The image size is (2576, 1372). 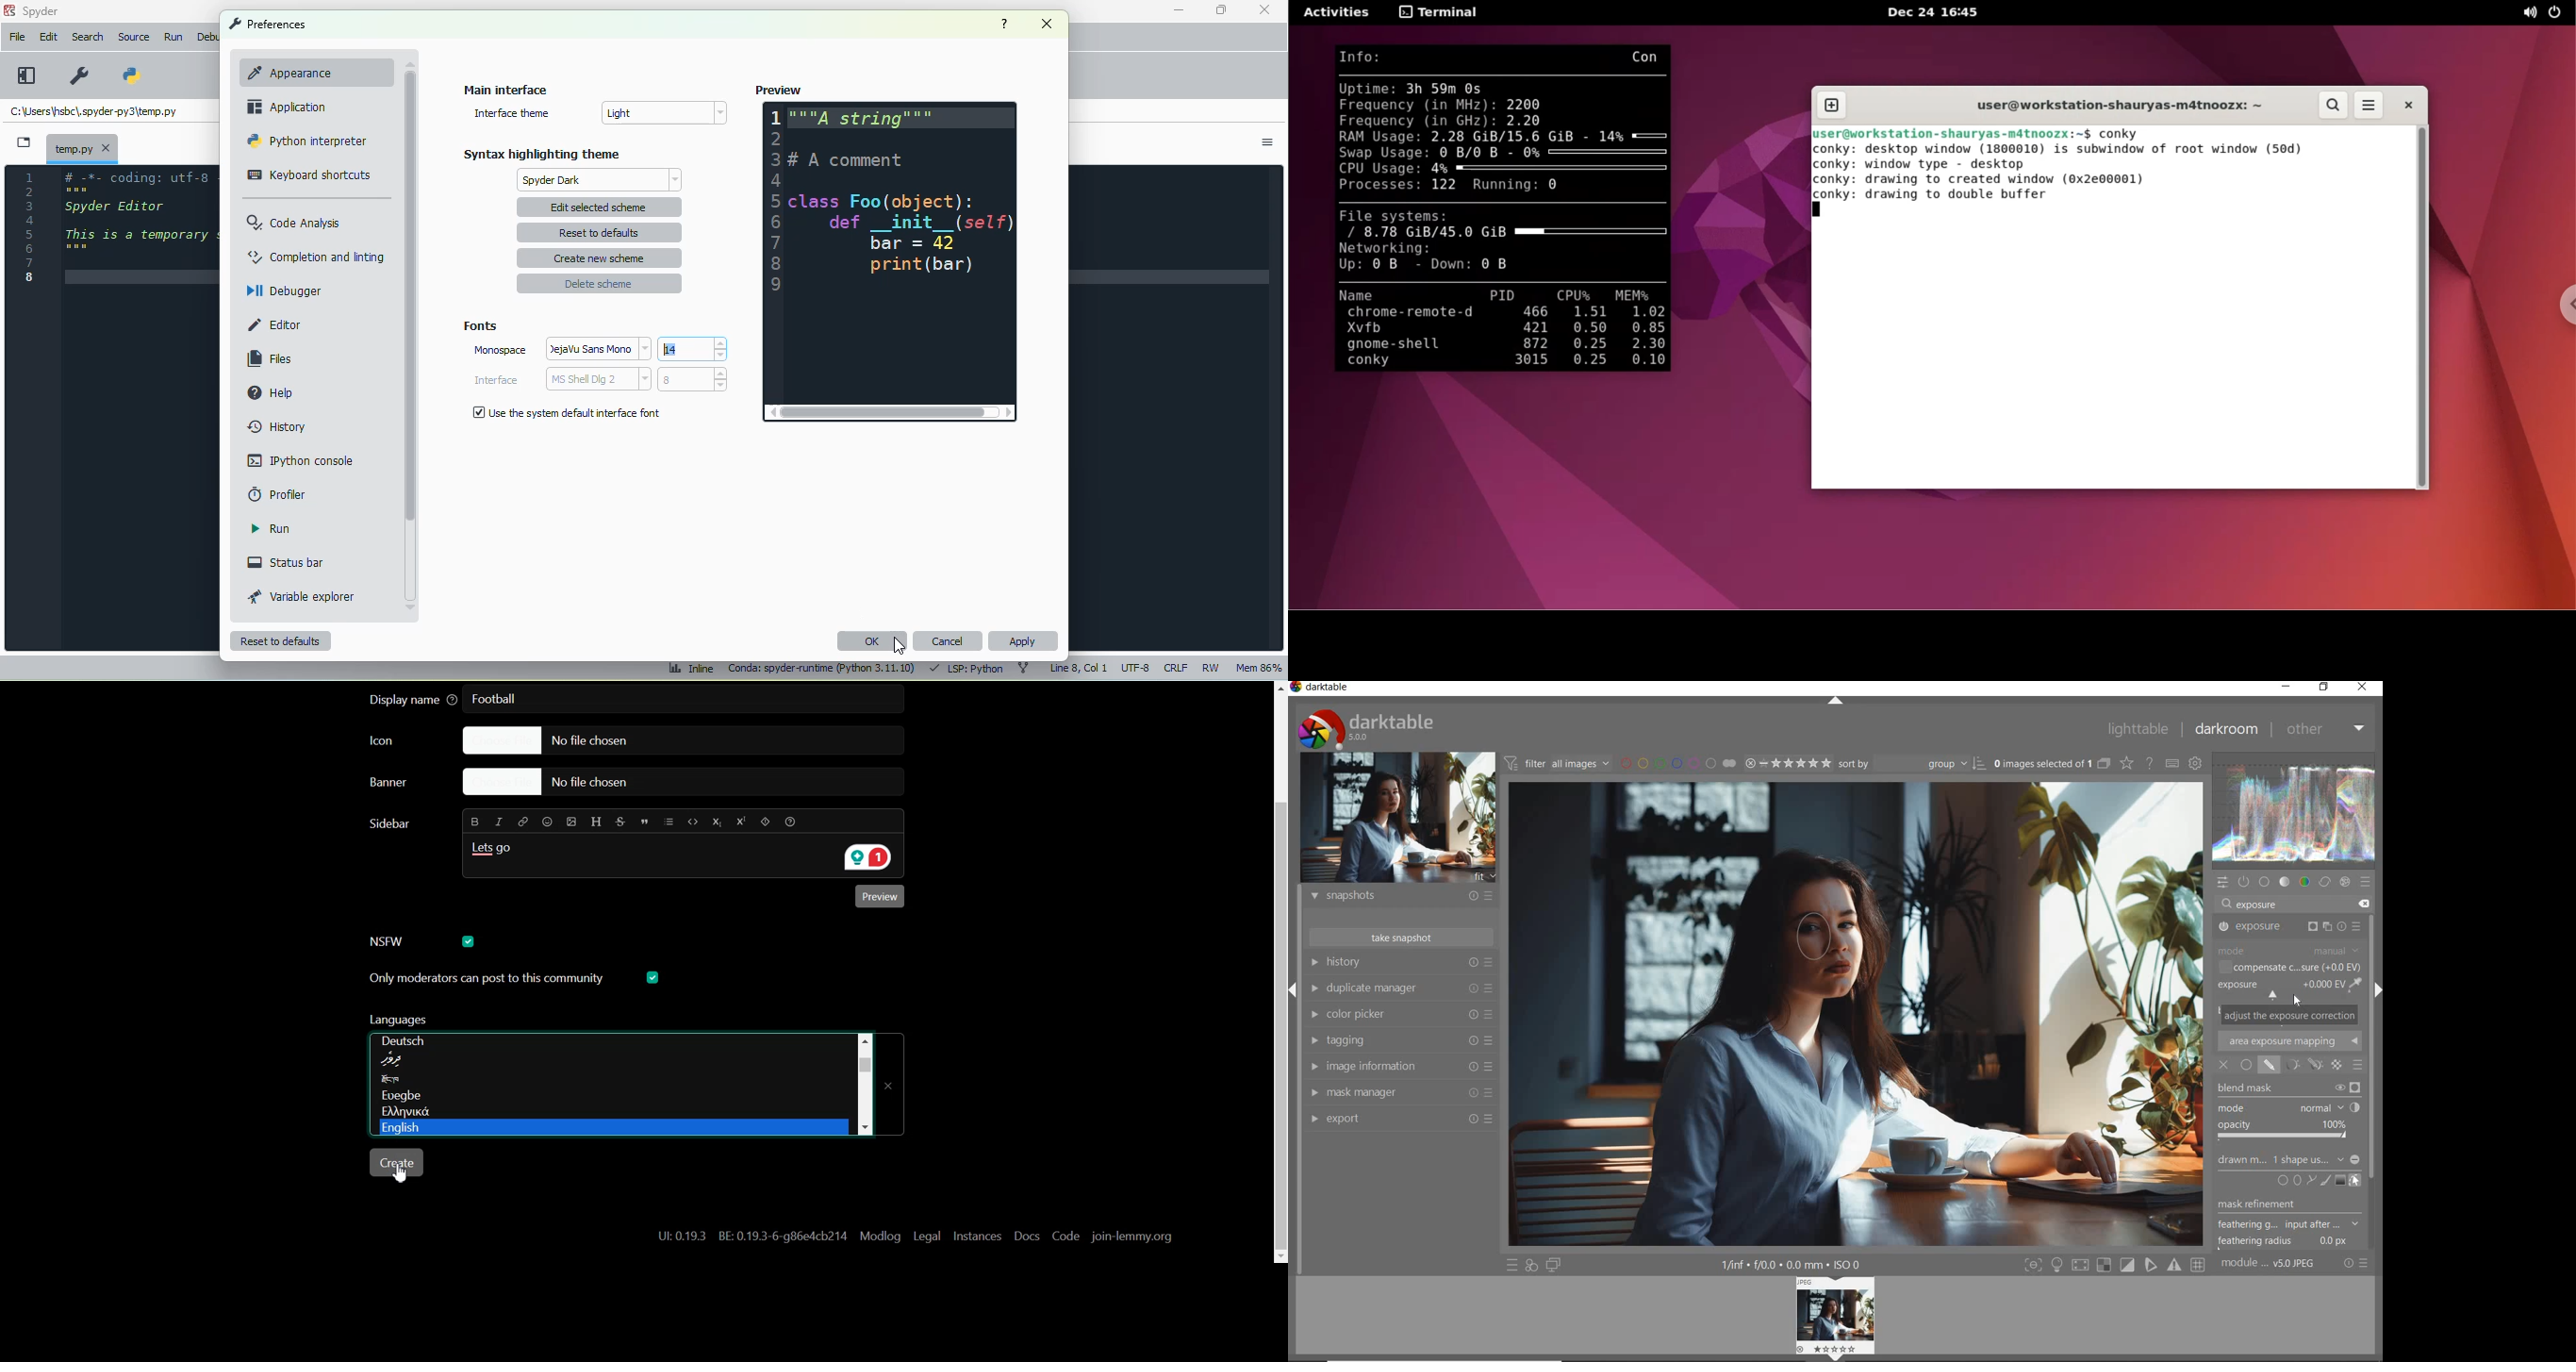 What do you see at coordinates (1513, 1264) in the screenshot?
I see `quick access to presets` at bounding box center [1513, 1264].